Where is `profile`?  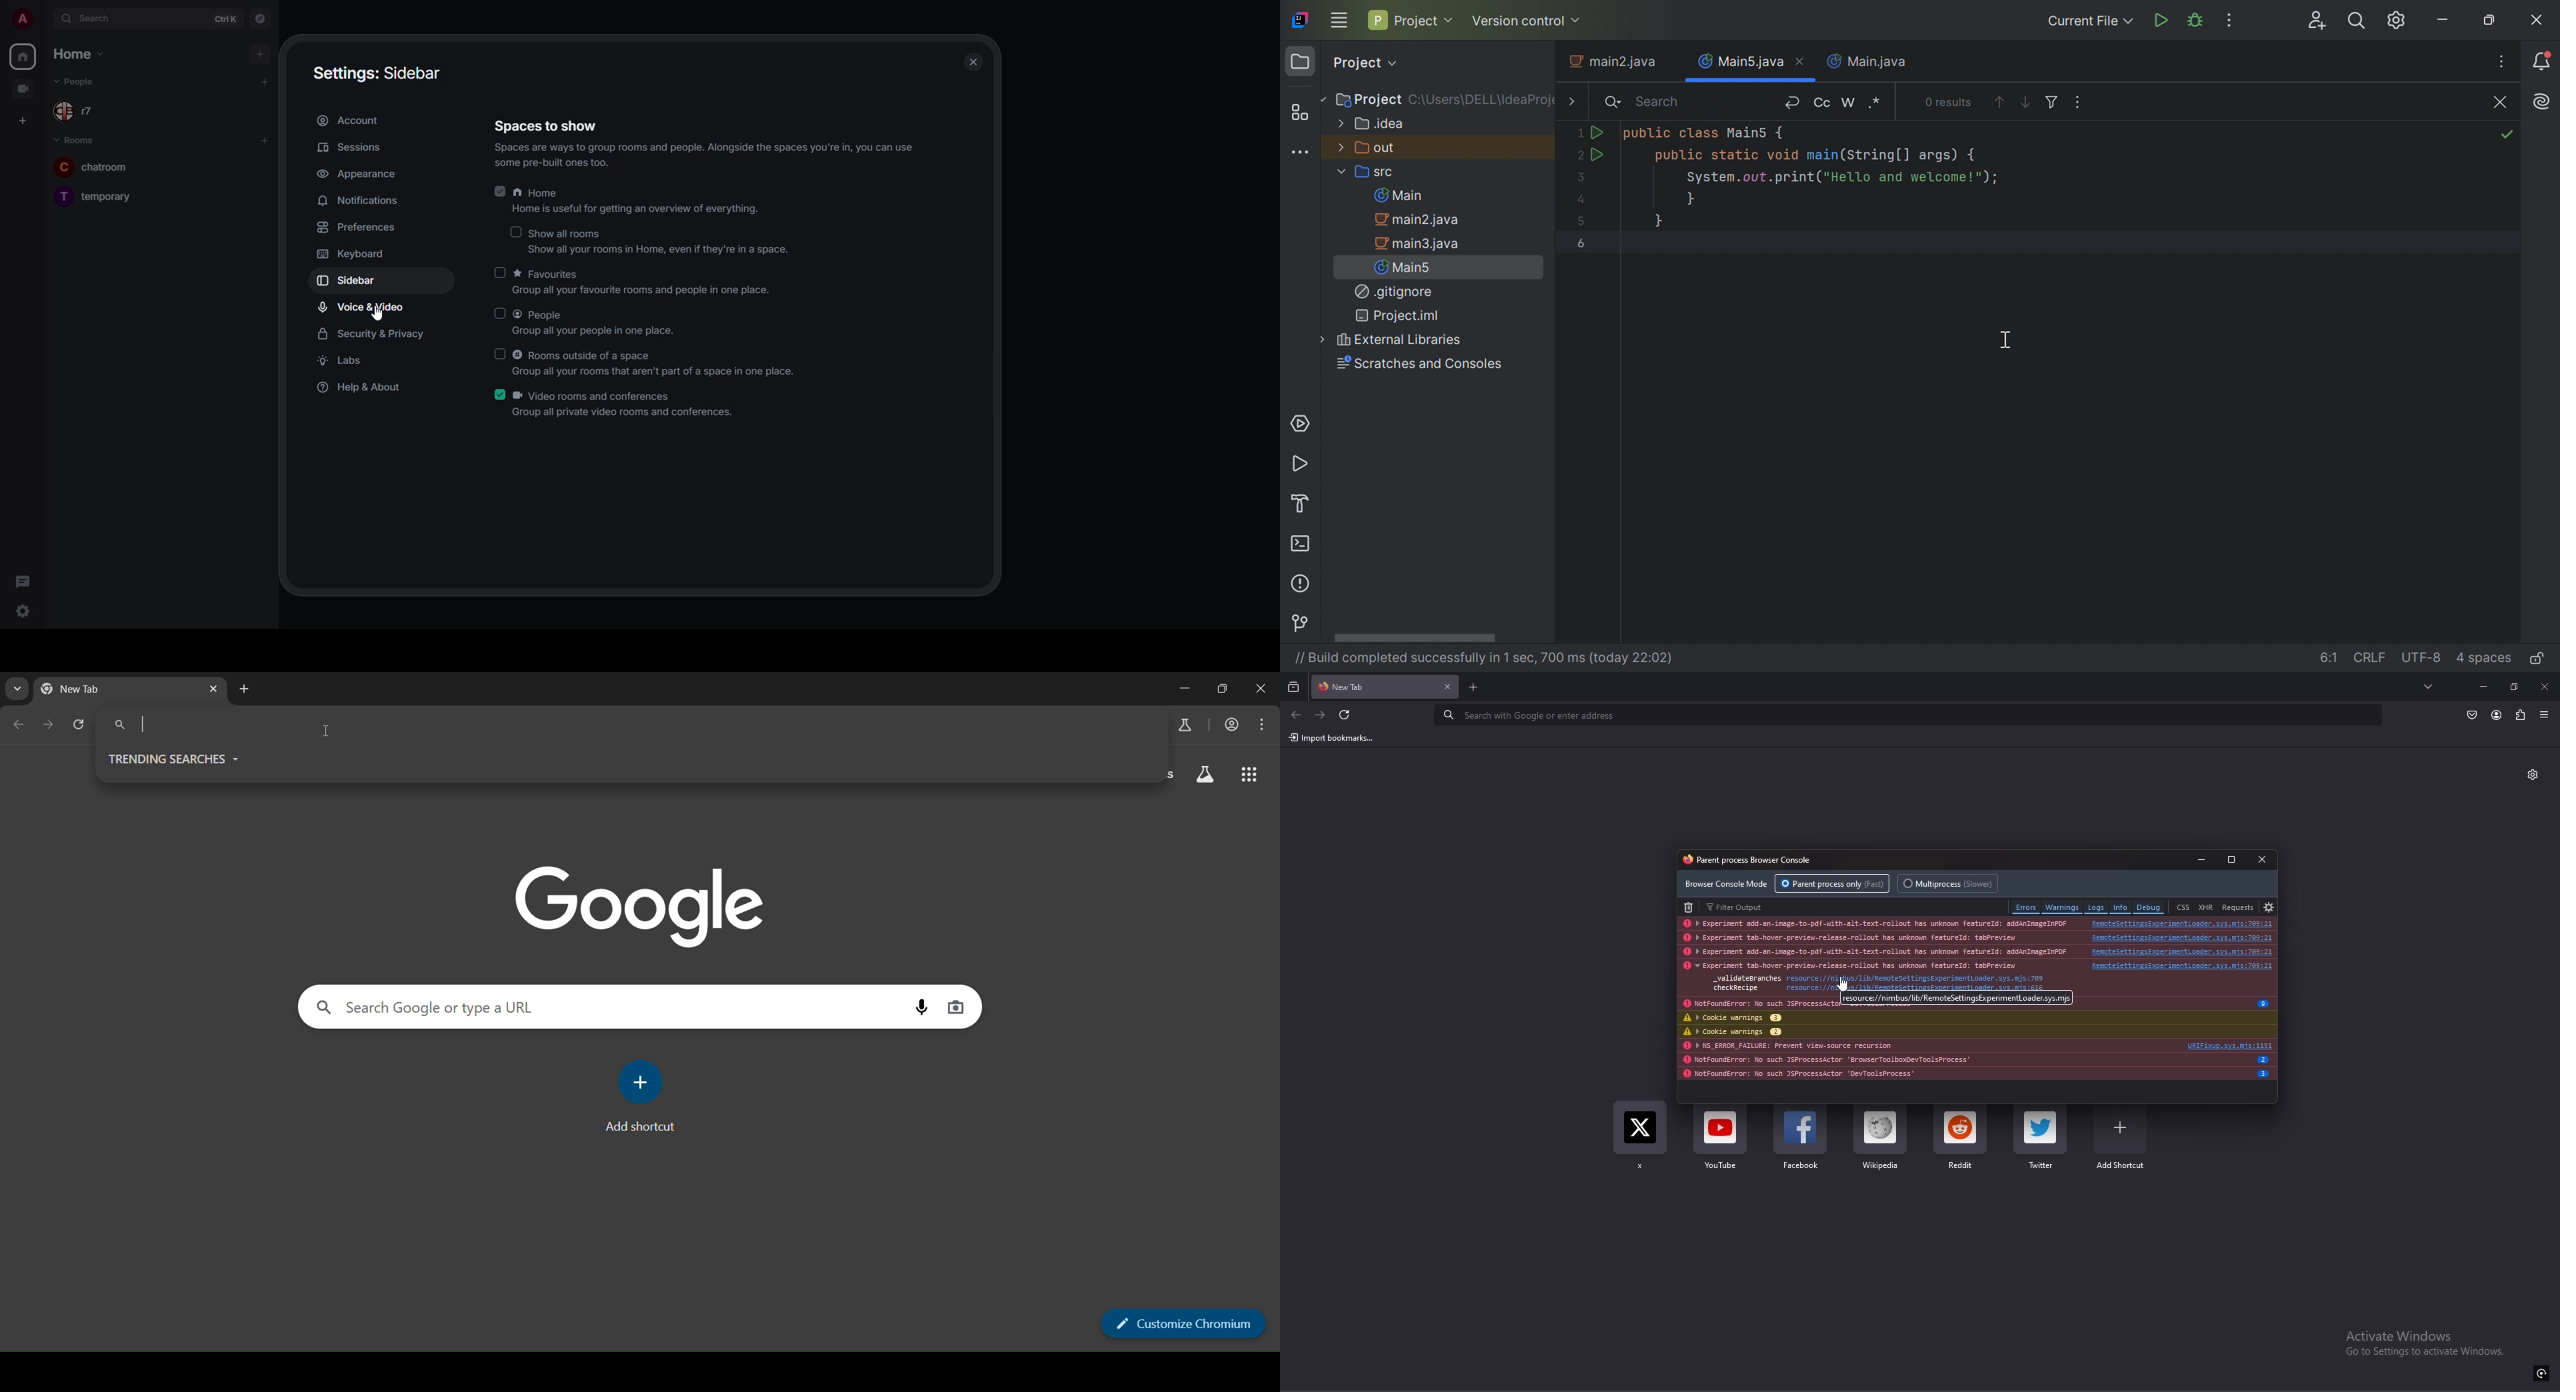 profile is located at coordinates (2497, 715).